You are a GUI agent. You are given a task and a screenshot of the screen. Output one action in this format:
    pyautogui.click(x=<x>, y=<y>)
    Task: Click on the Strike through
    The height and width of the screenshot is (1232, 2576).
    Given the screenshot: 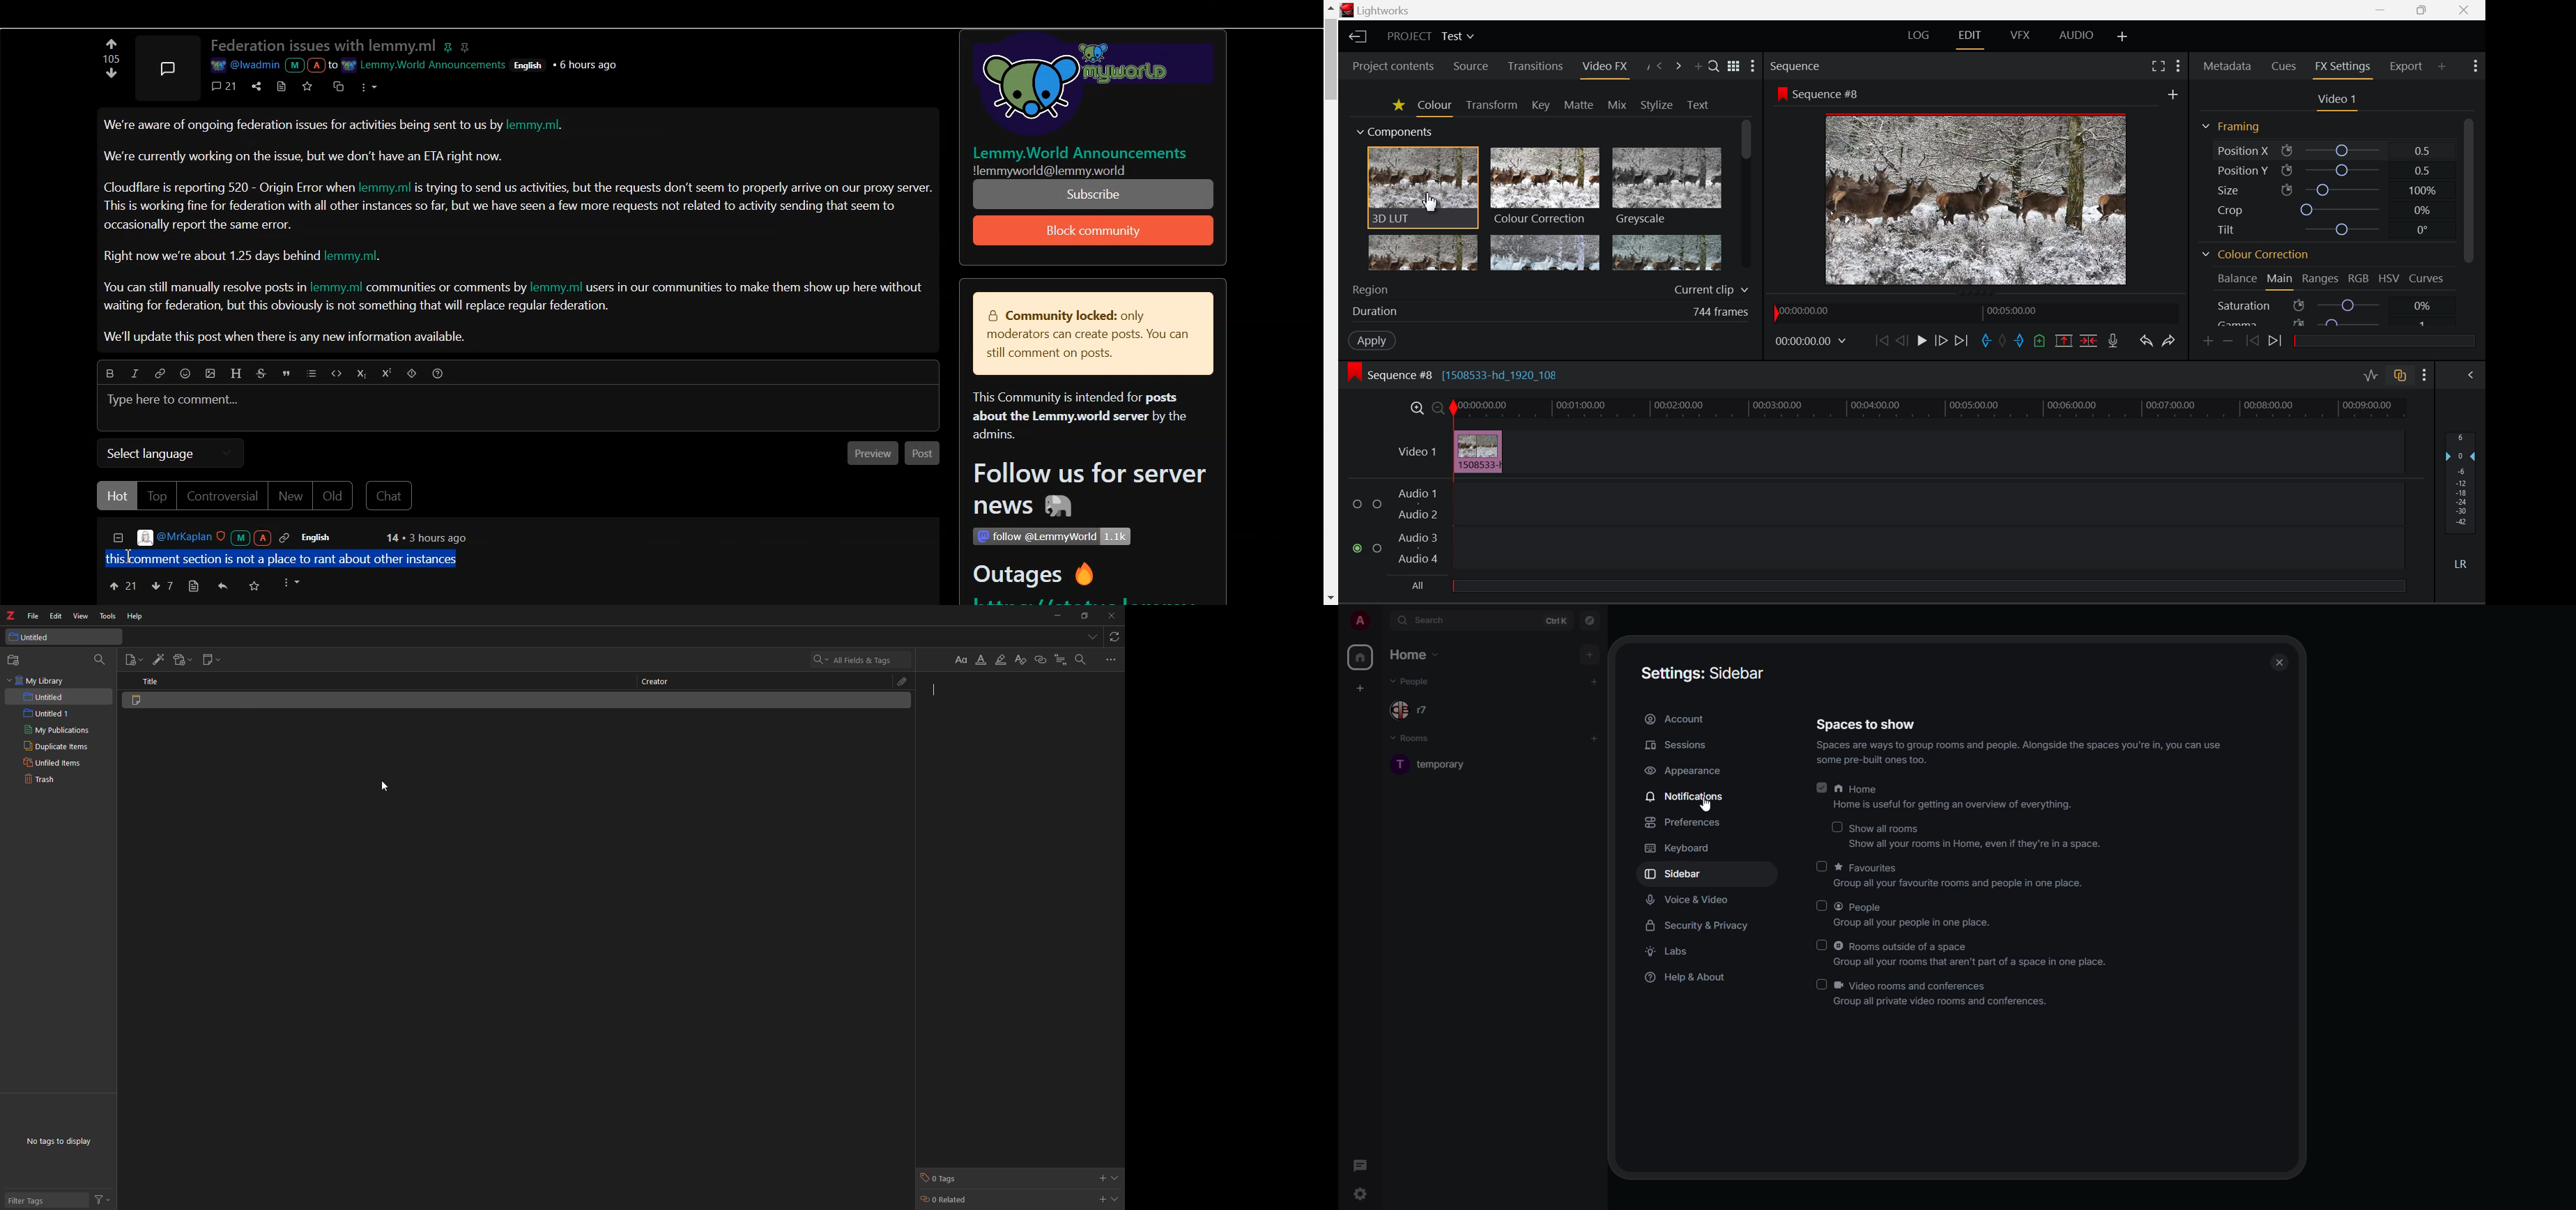 What is the action you would take?
    pyautogui.click(x=263, y=374)
    